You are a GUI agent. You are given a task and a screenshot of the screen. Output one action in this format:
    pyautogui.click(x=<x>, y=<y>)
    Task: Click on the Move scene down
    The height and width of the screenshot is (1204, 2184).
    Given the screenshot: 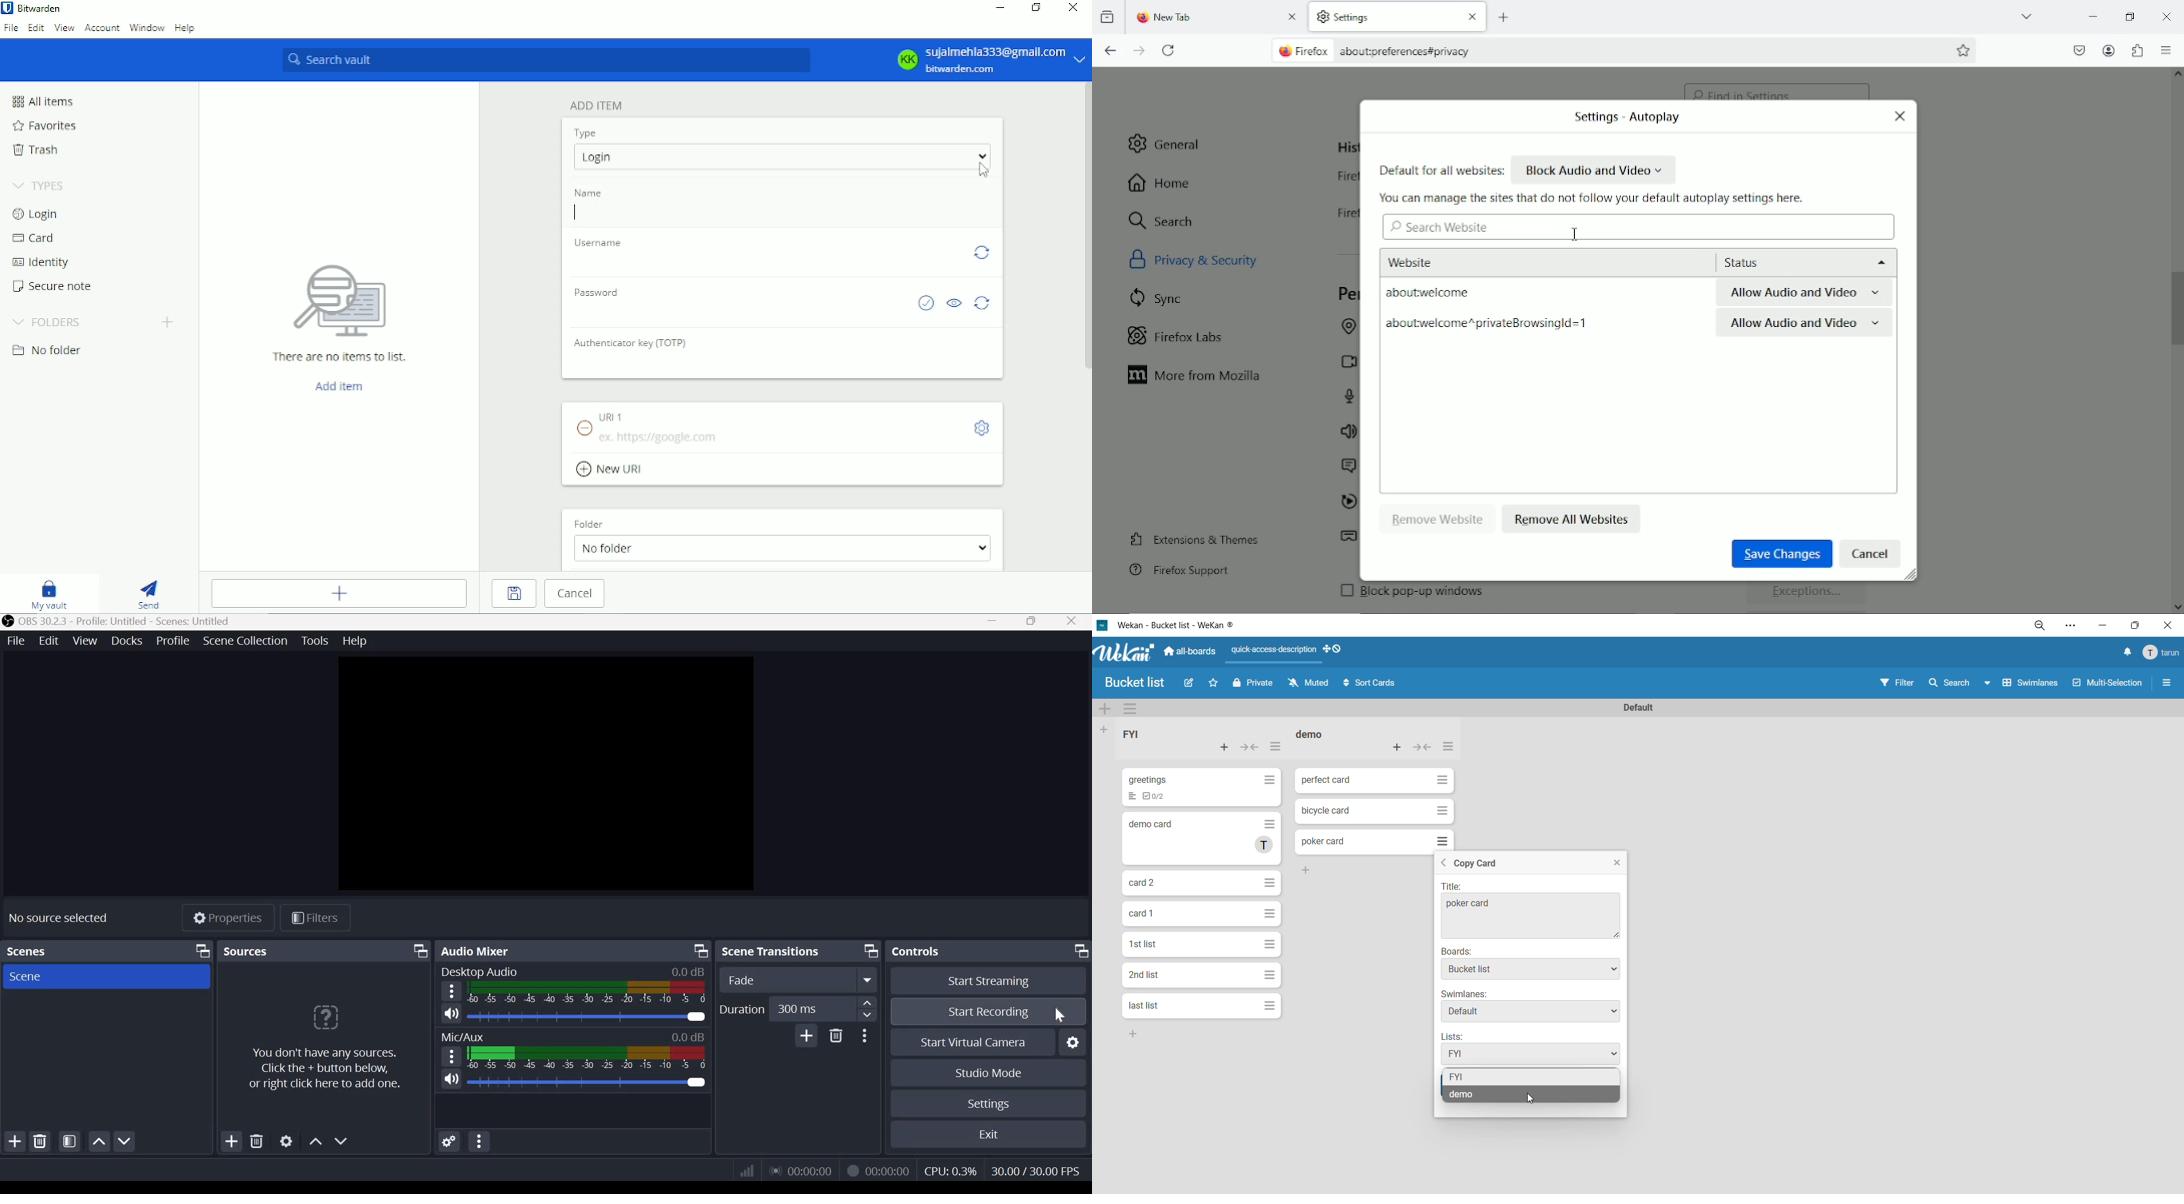 What is the action you would take?
    pyautogui.click(x=126, y=1140)
    